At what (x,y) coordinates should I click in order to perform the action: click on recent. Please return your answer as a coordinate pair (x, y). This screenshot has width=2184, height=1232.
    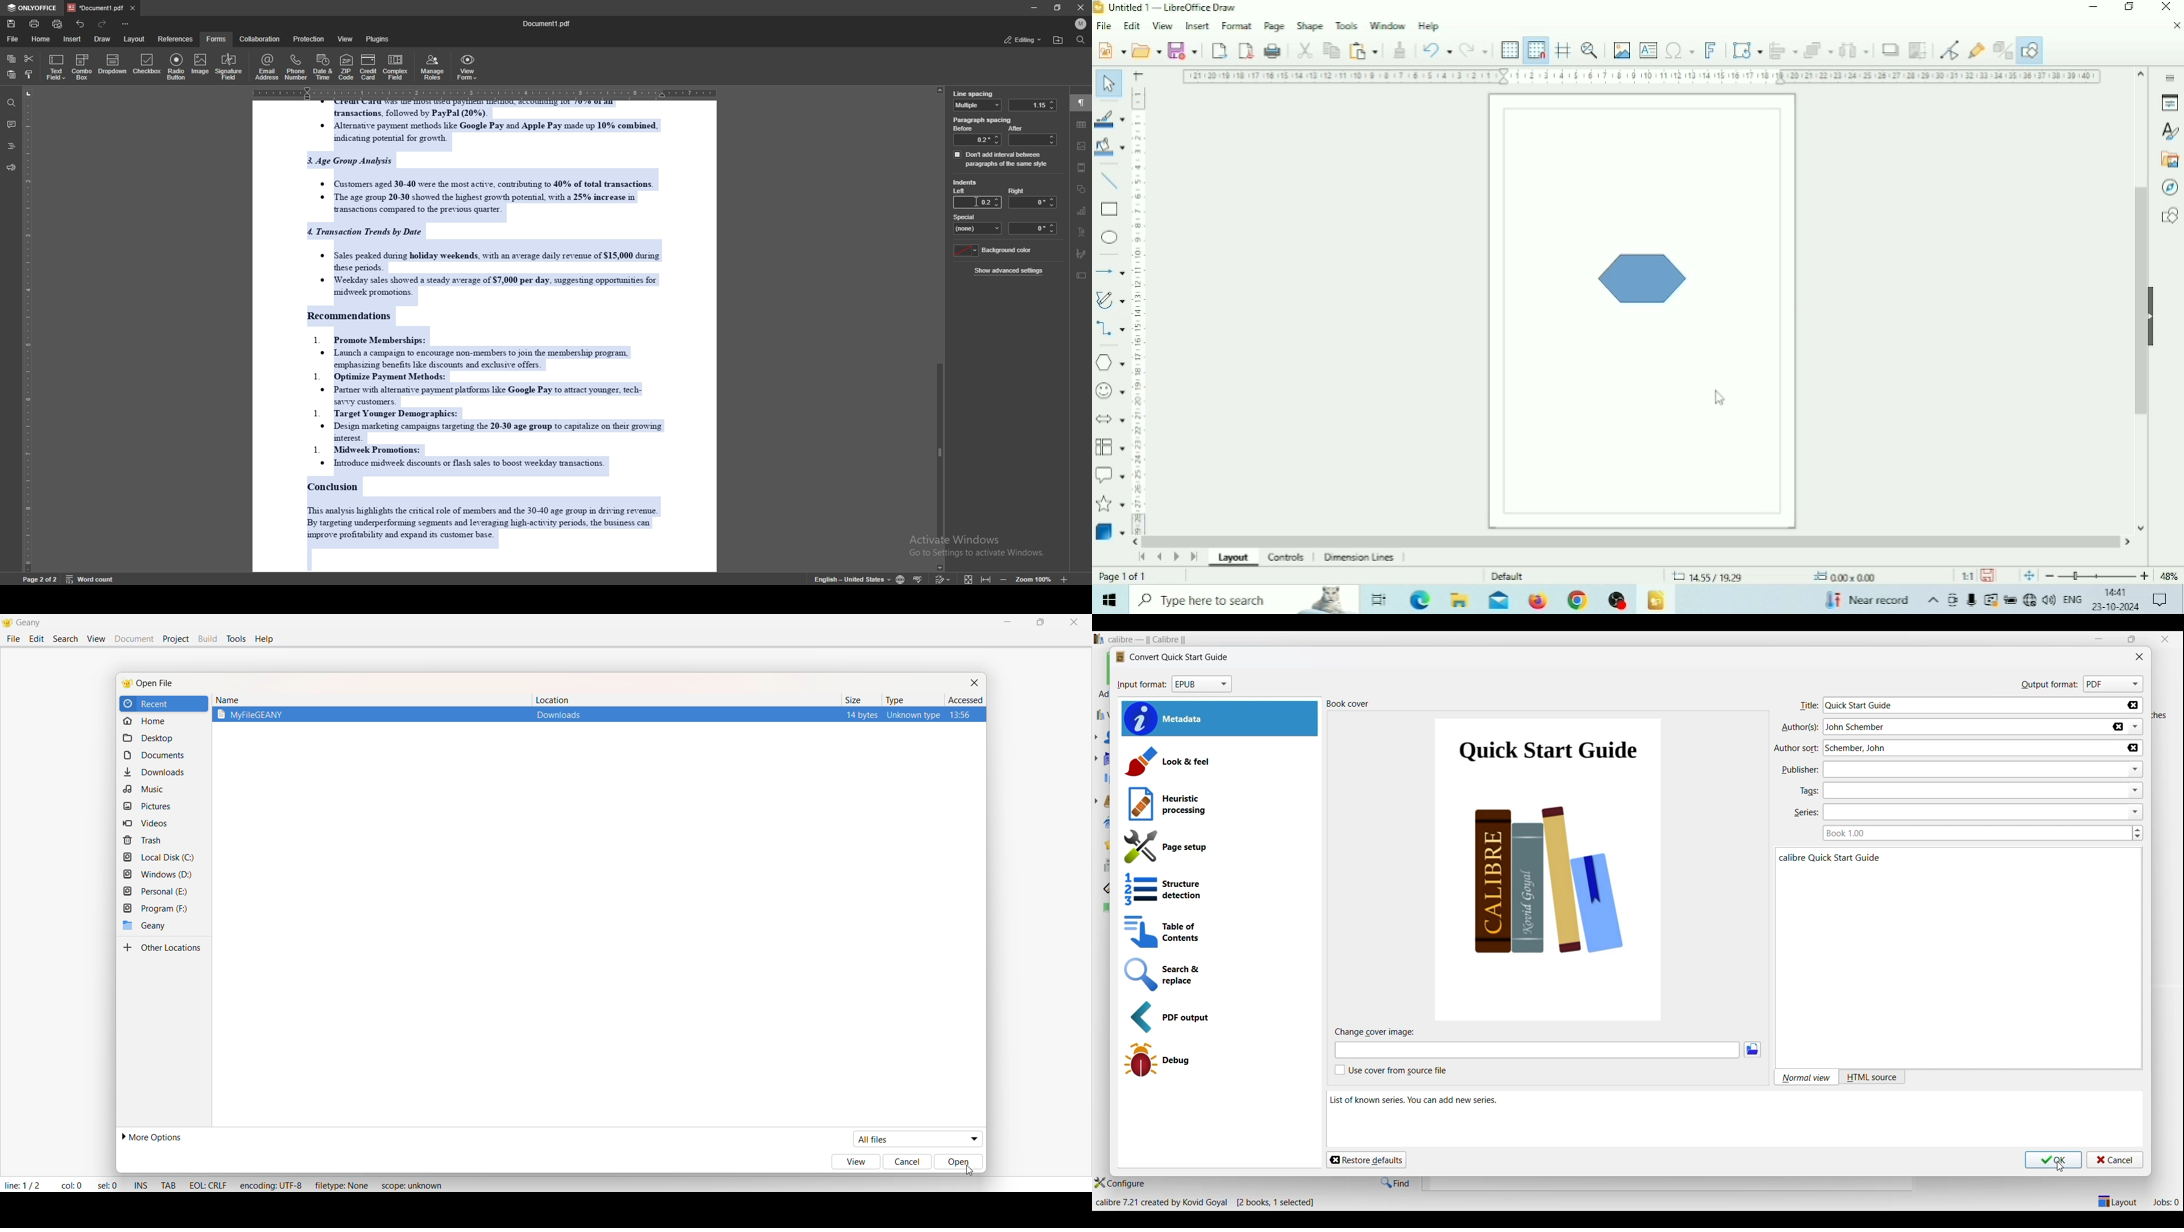
    Looking at the image, I should click on (155, 704).